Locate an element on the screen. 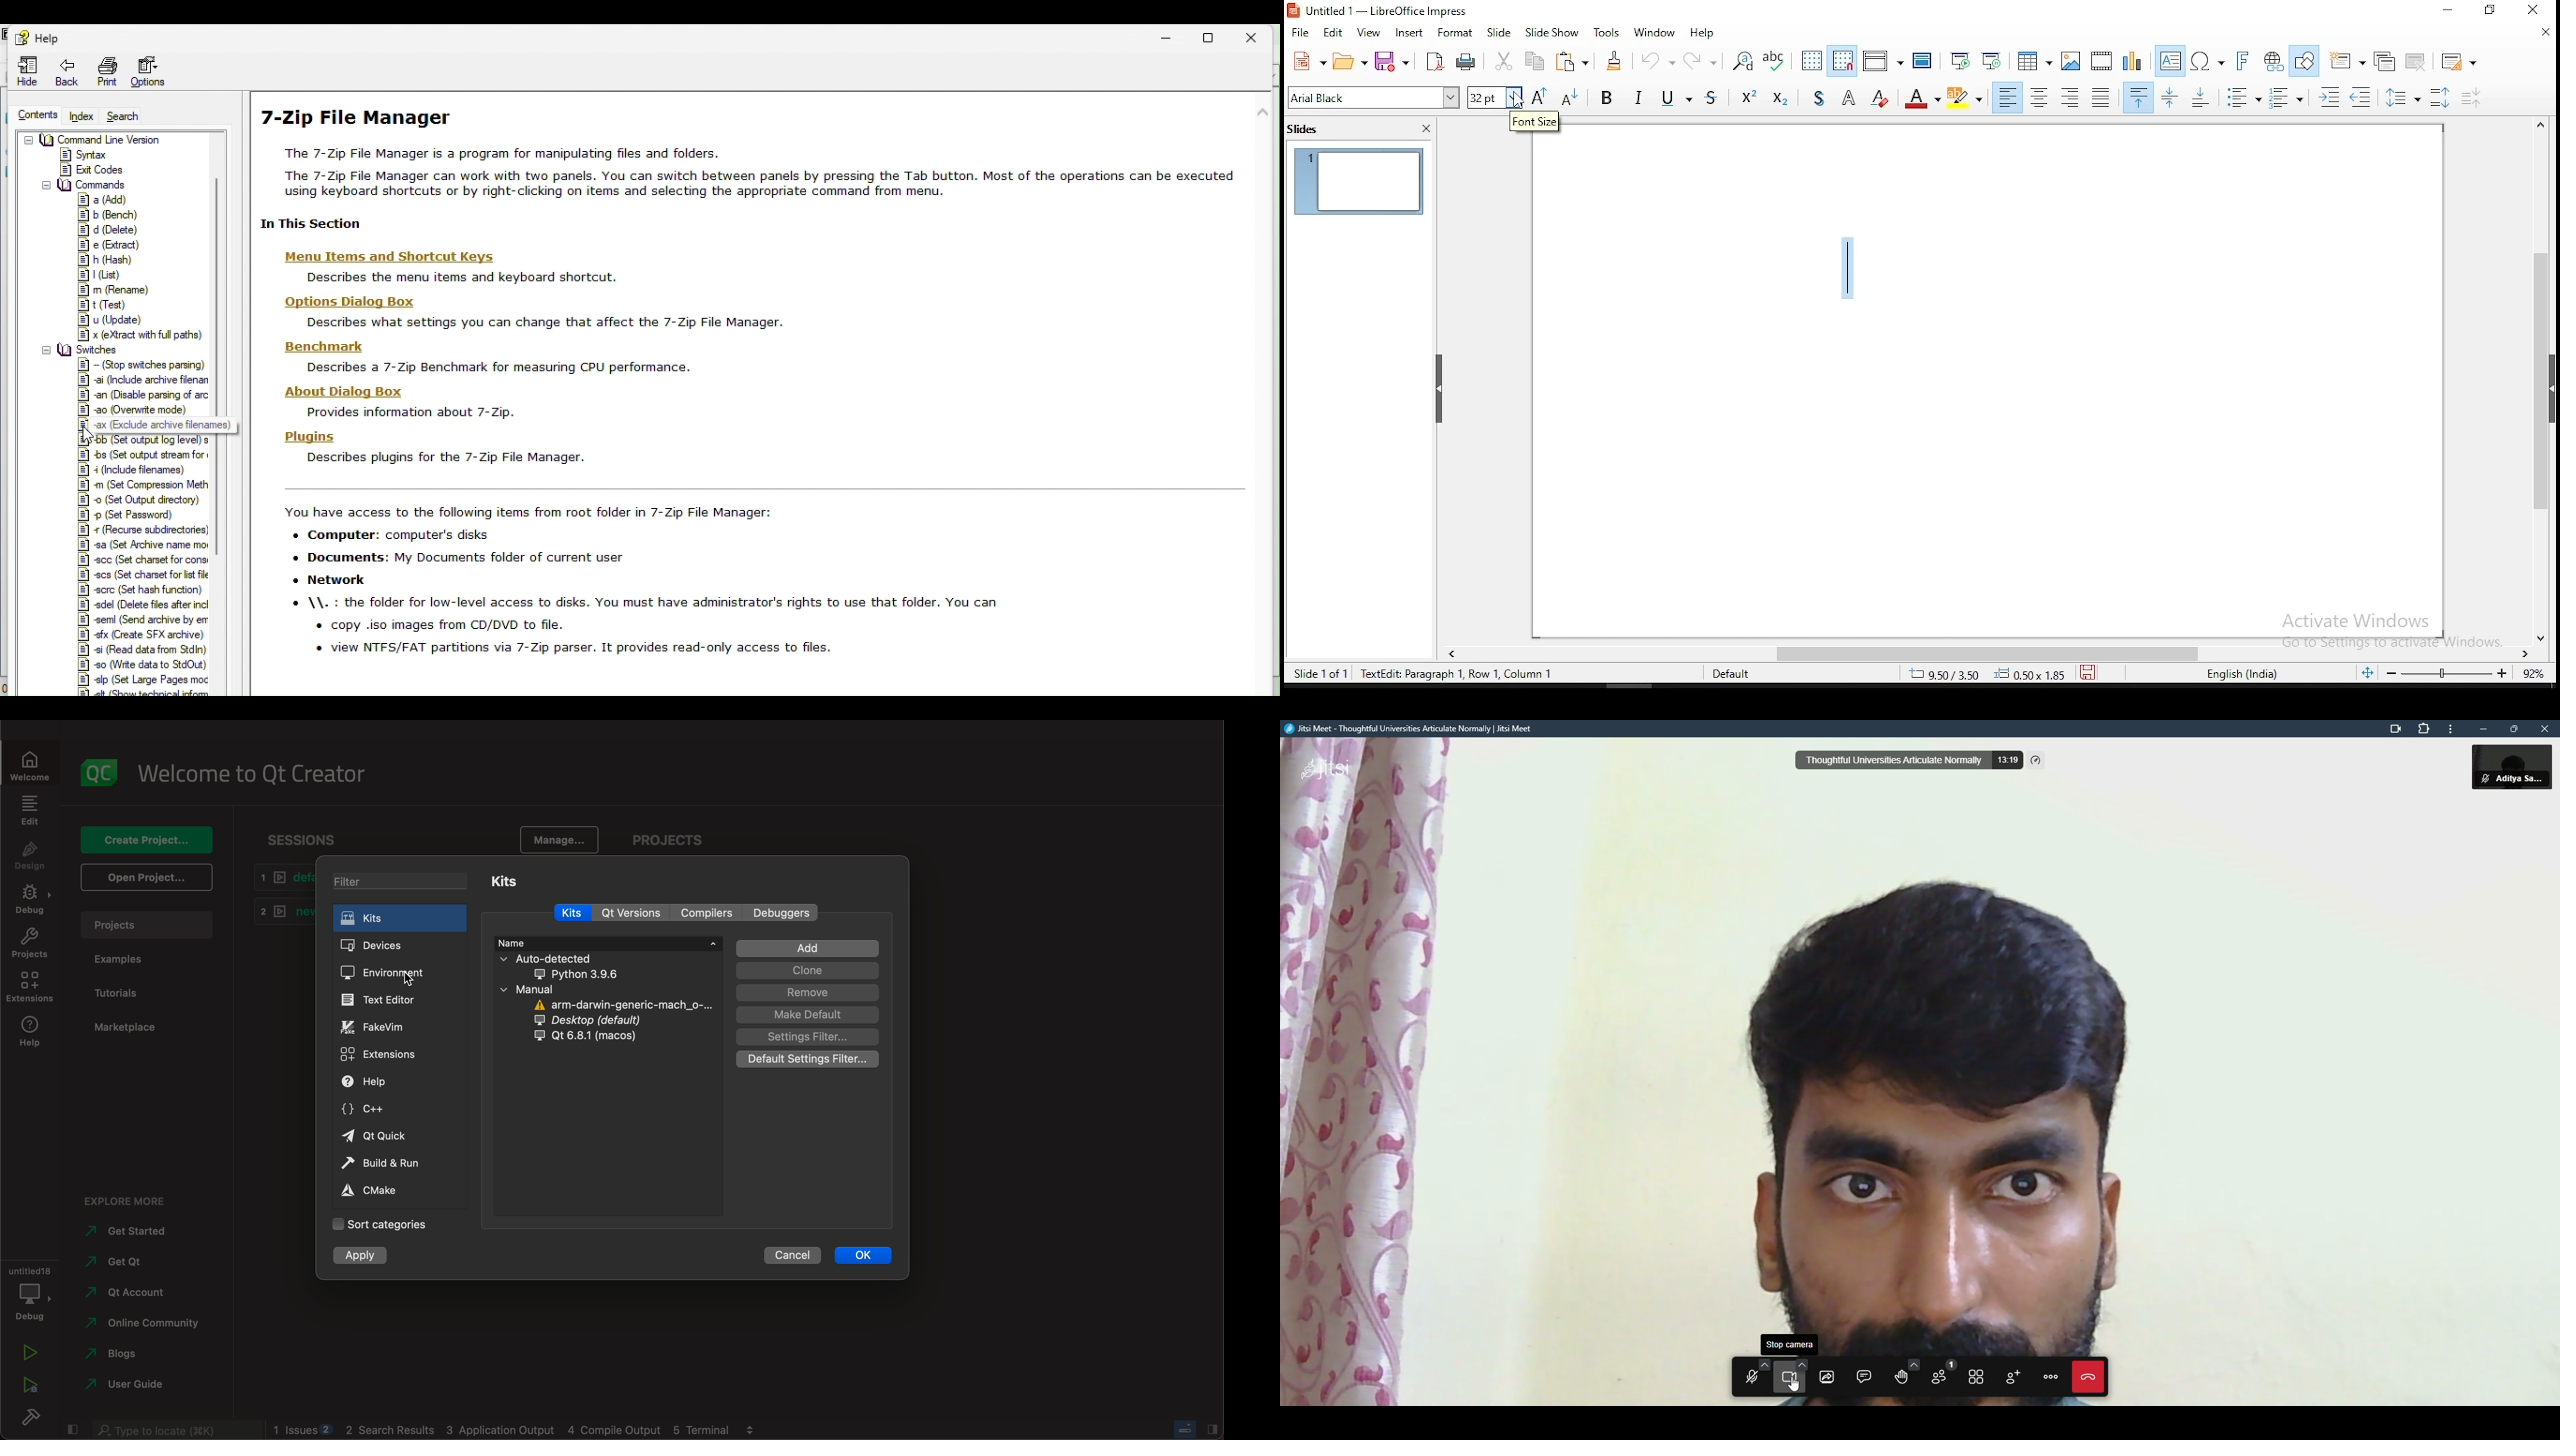  debuggers is located at coordinates (780, 913).